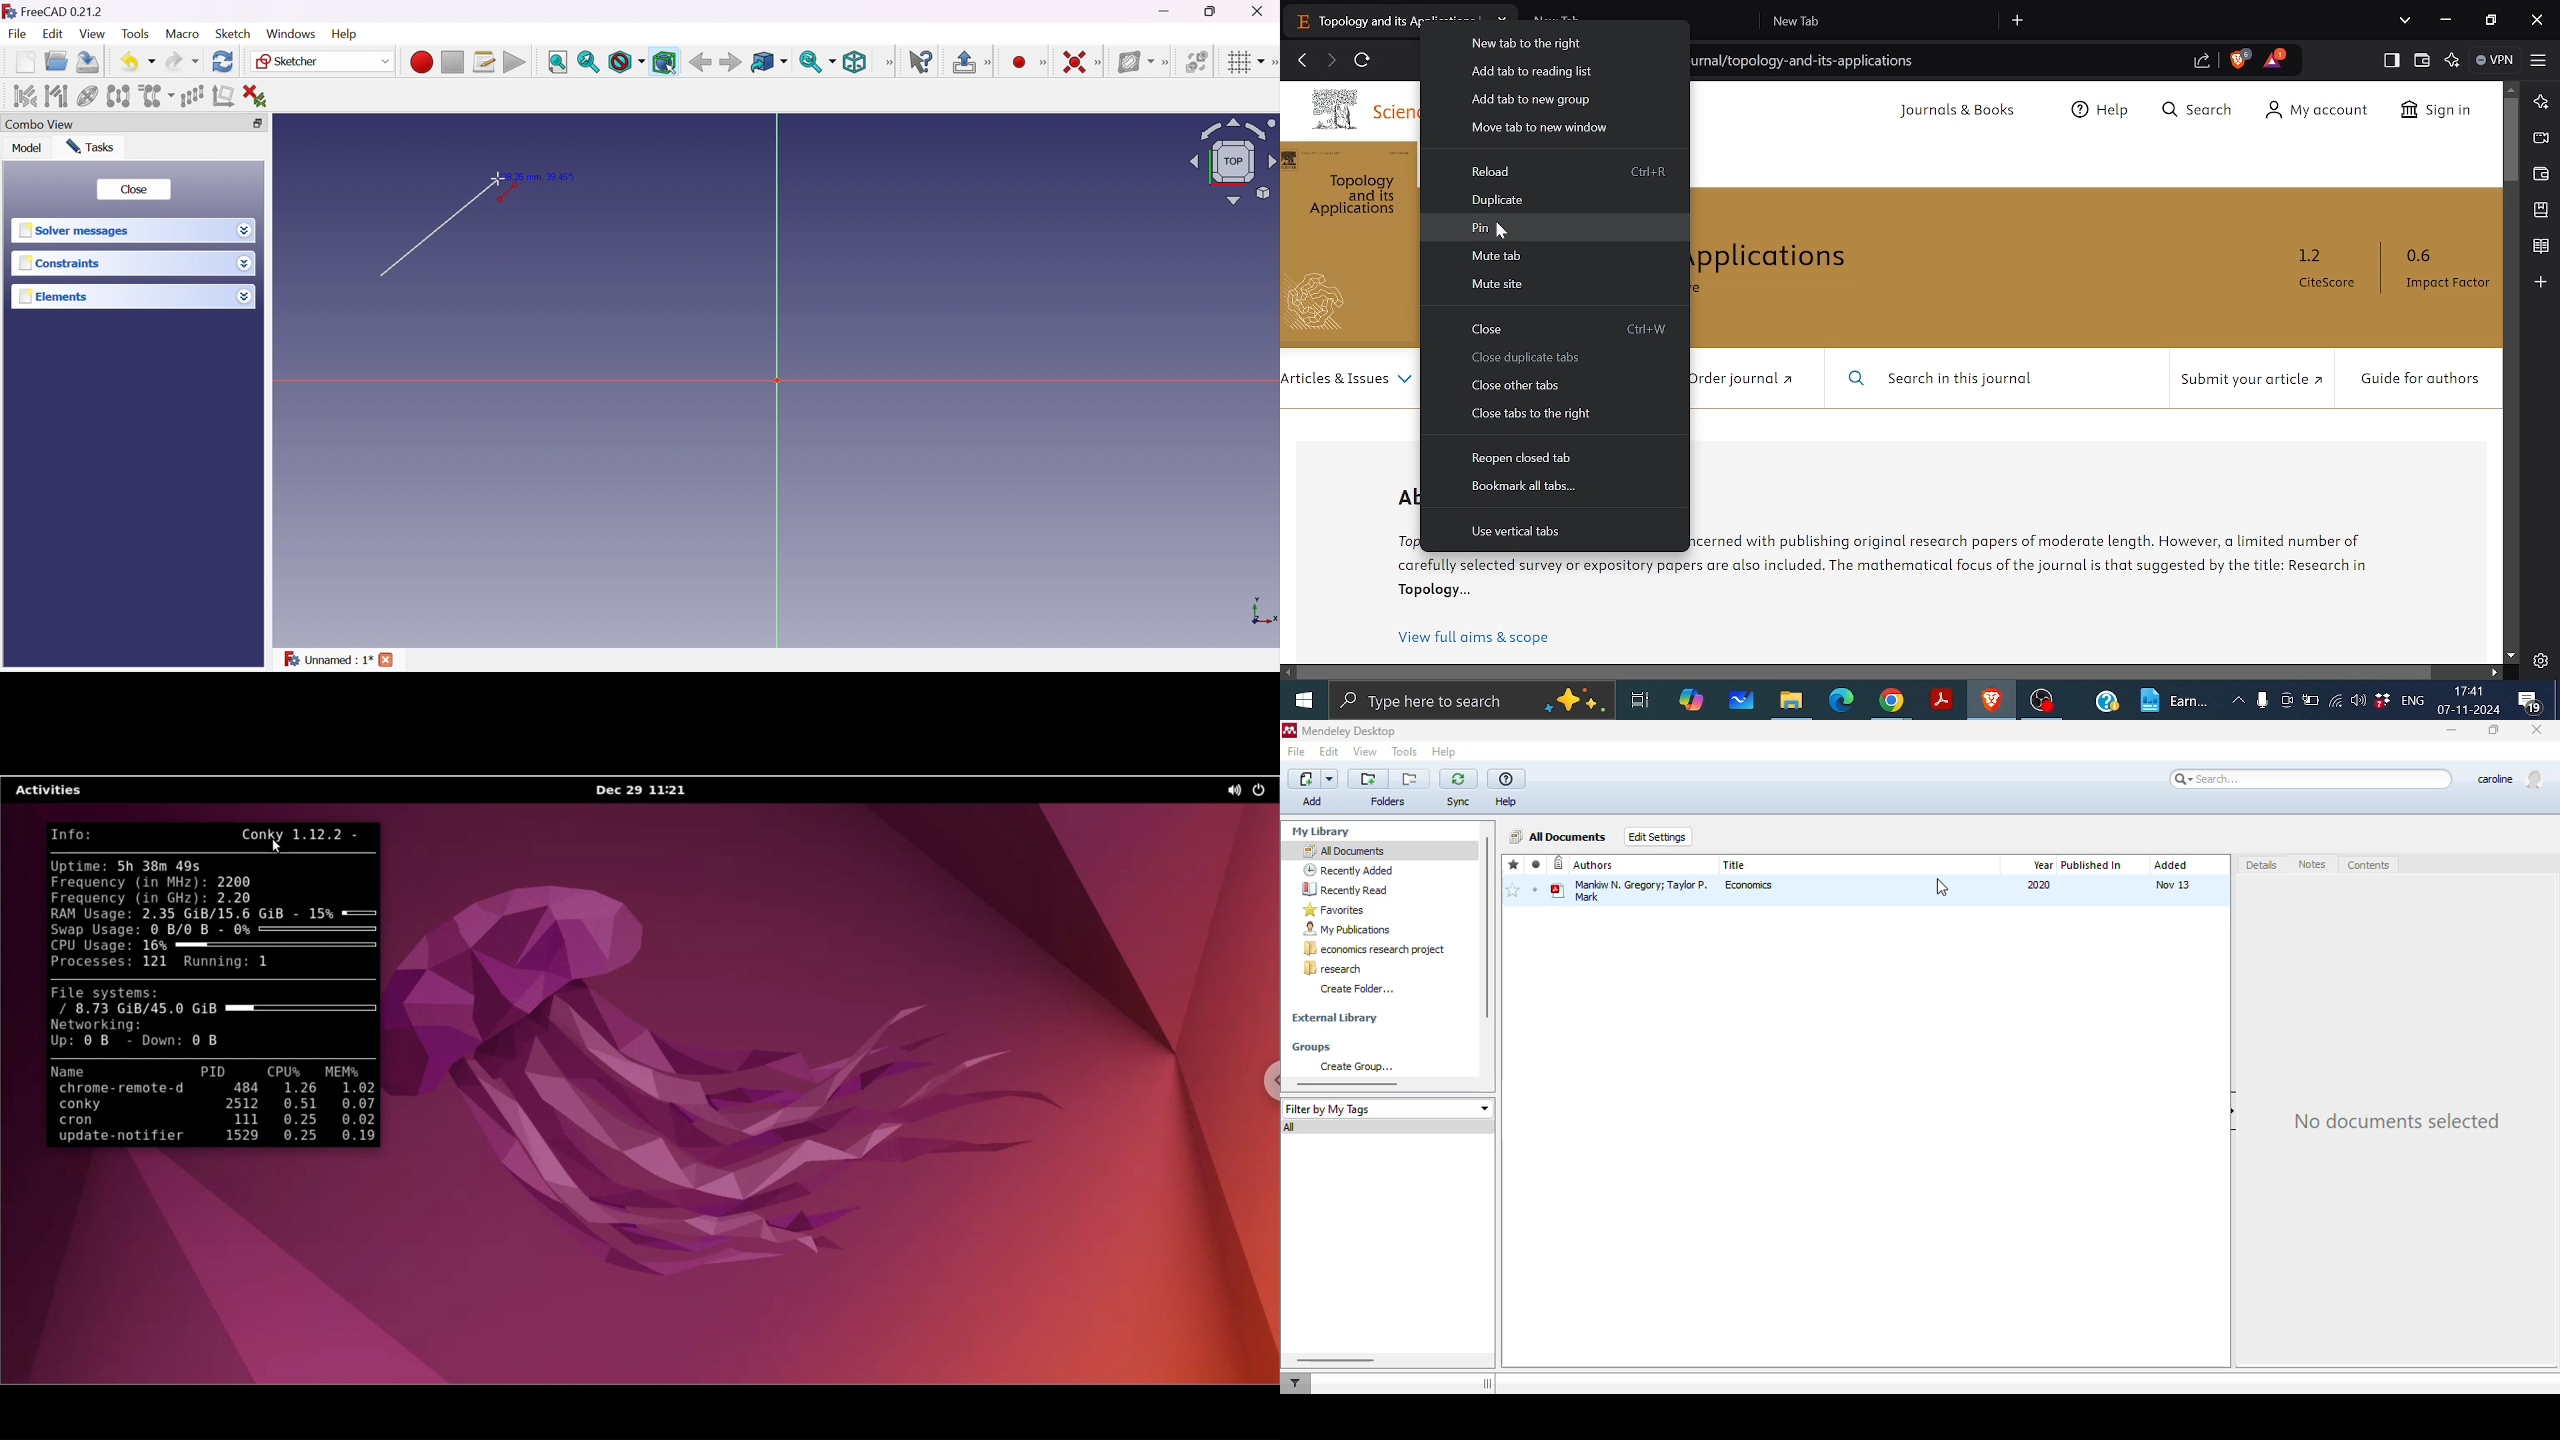 Image resolution: width=2576 pixels, height=1456 pixels. Describe the element at coordinates (18, 35) in the screenshot. I see `File` at that location.